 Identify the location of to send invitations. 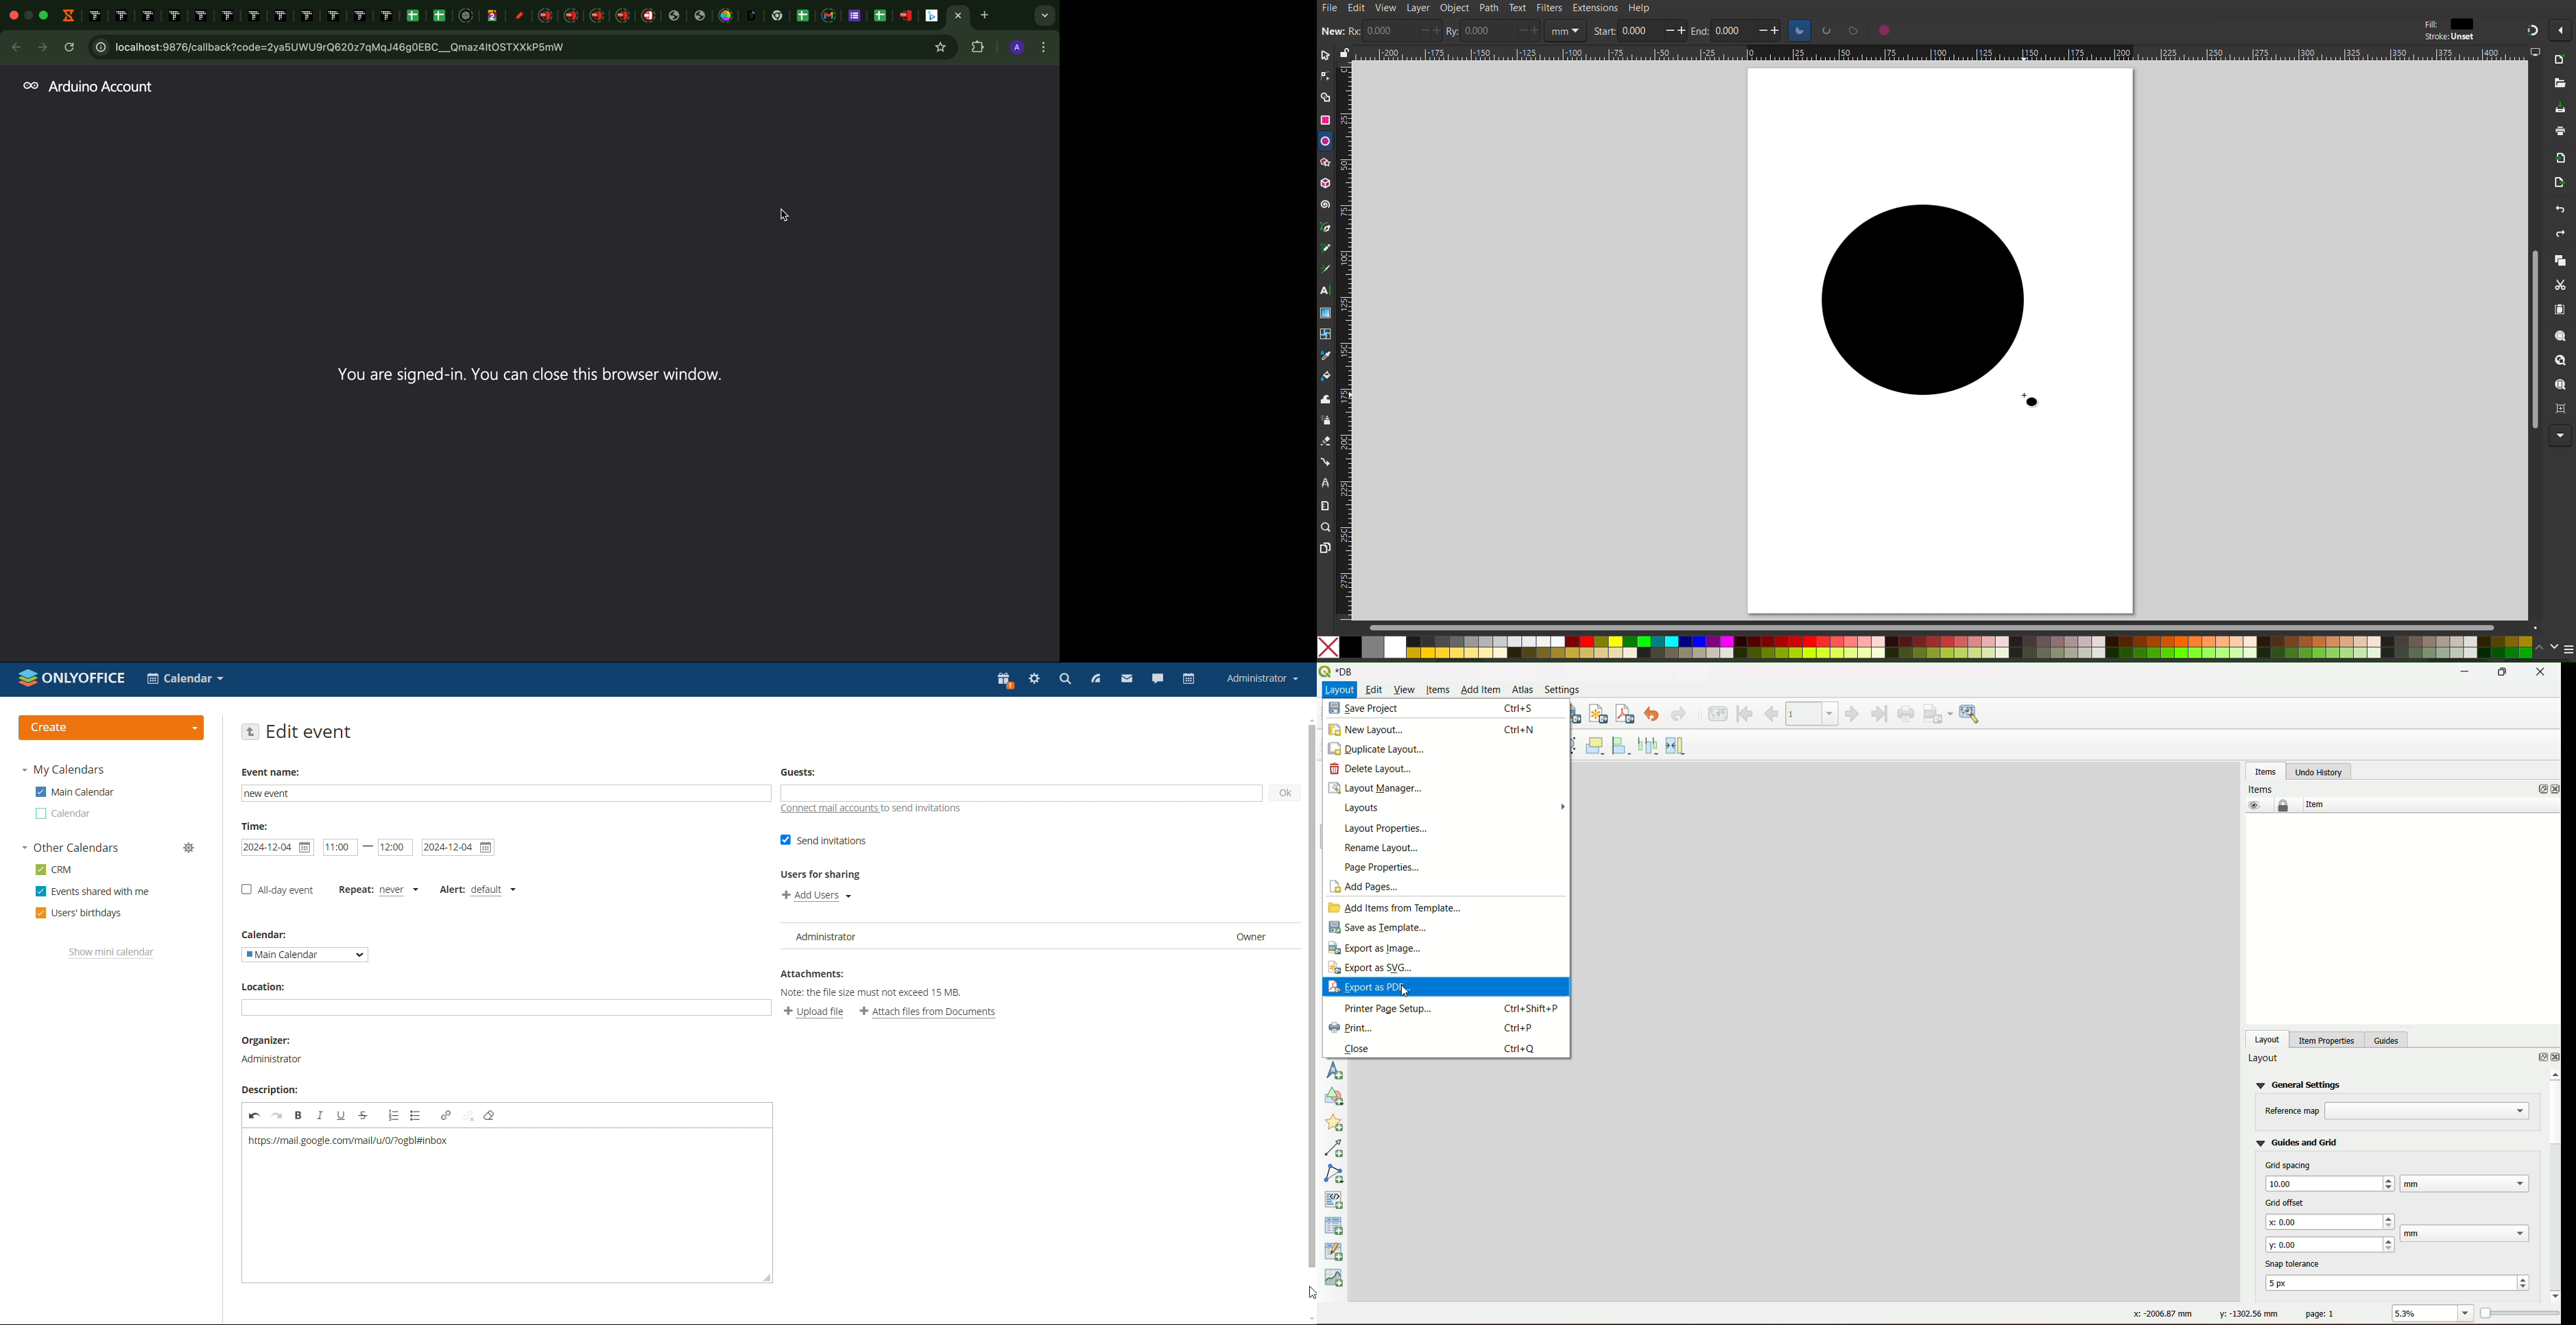
(927, 809).